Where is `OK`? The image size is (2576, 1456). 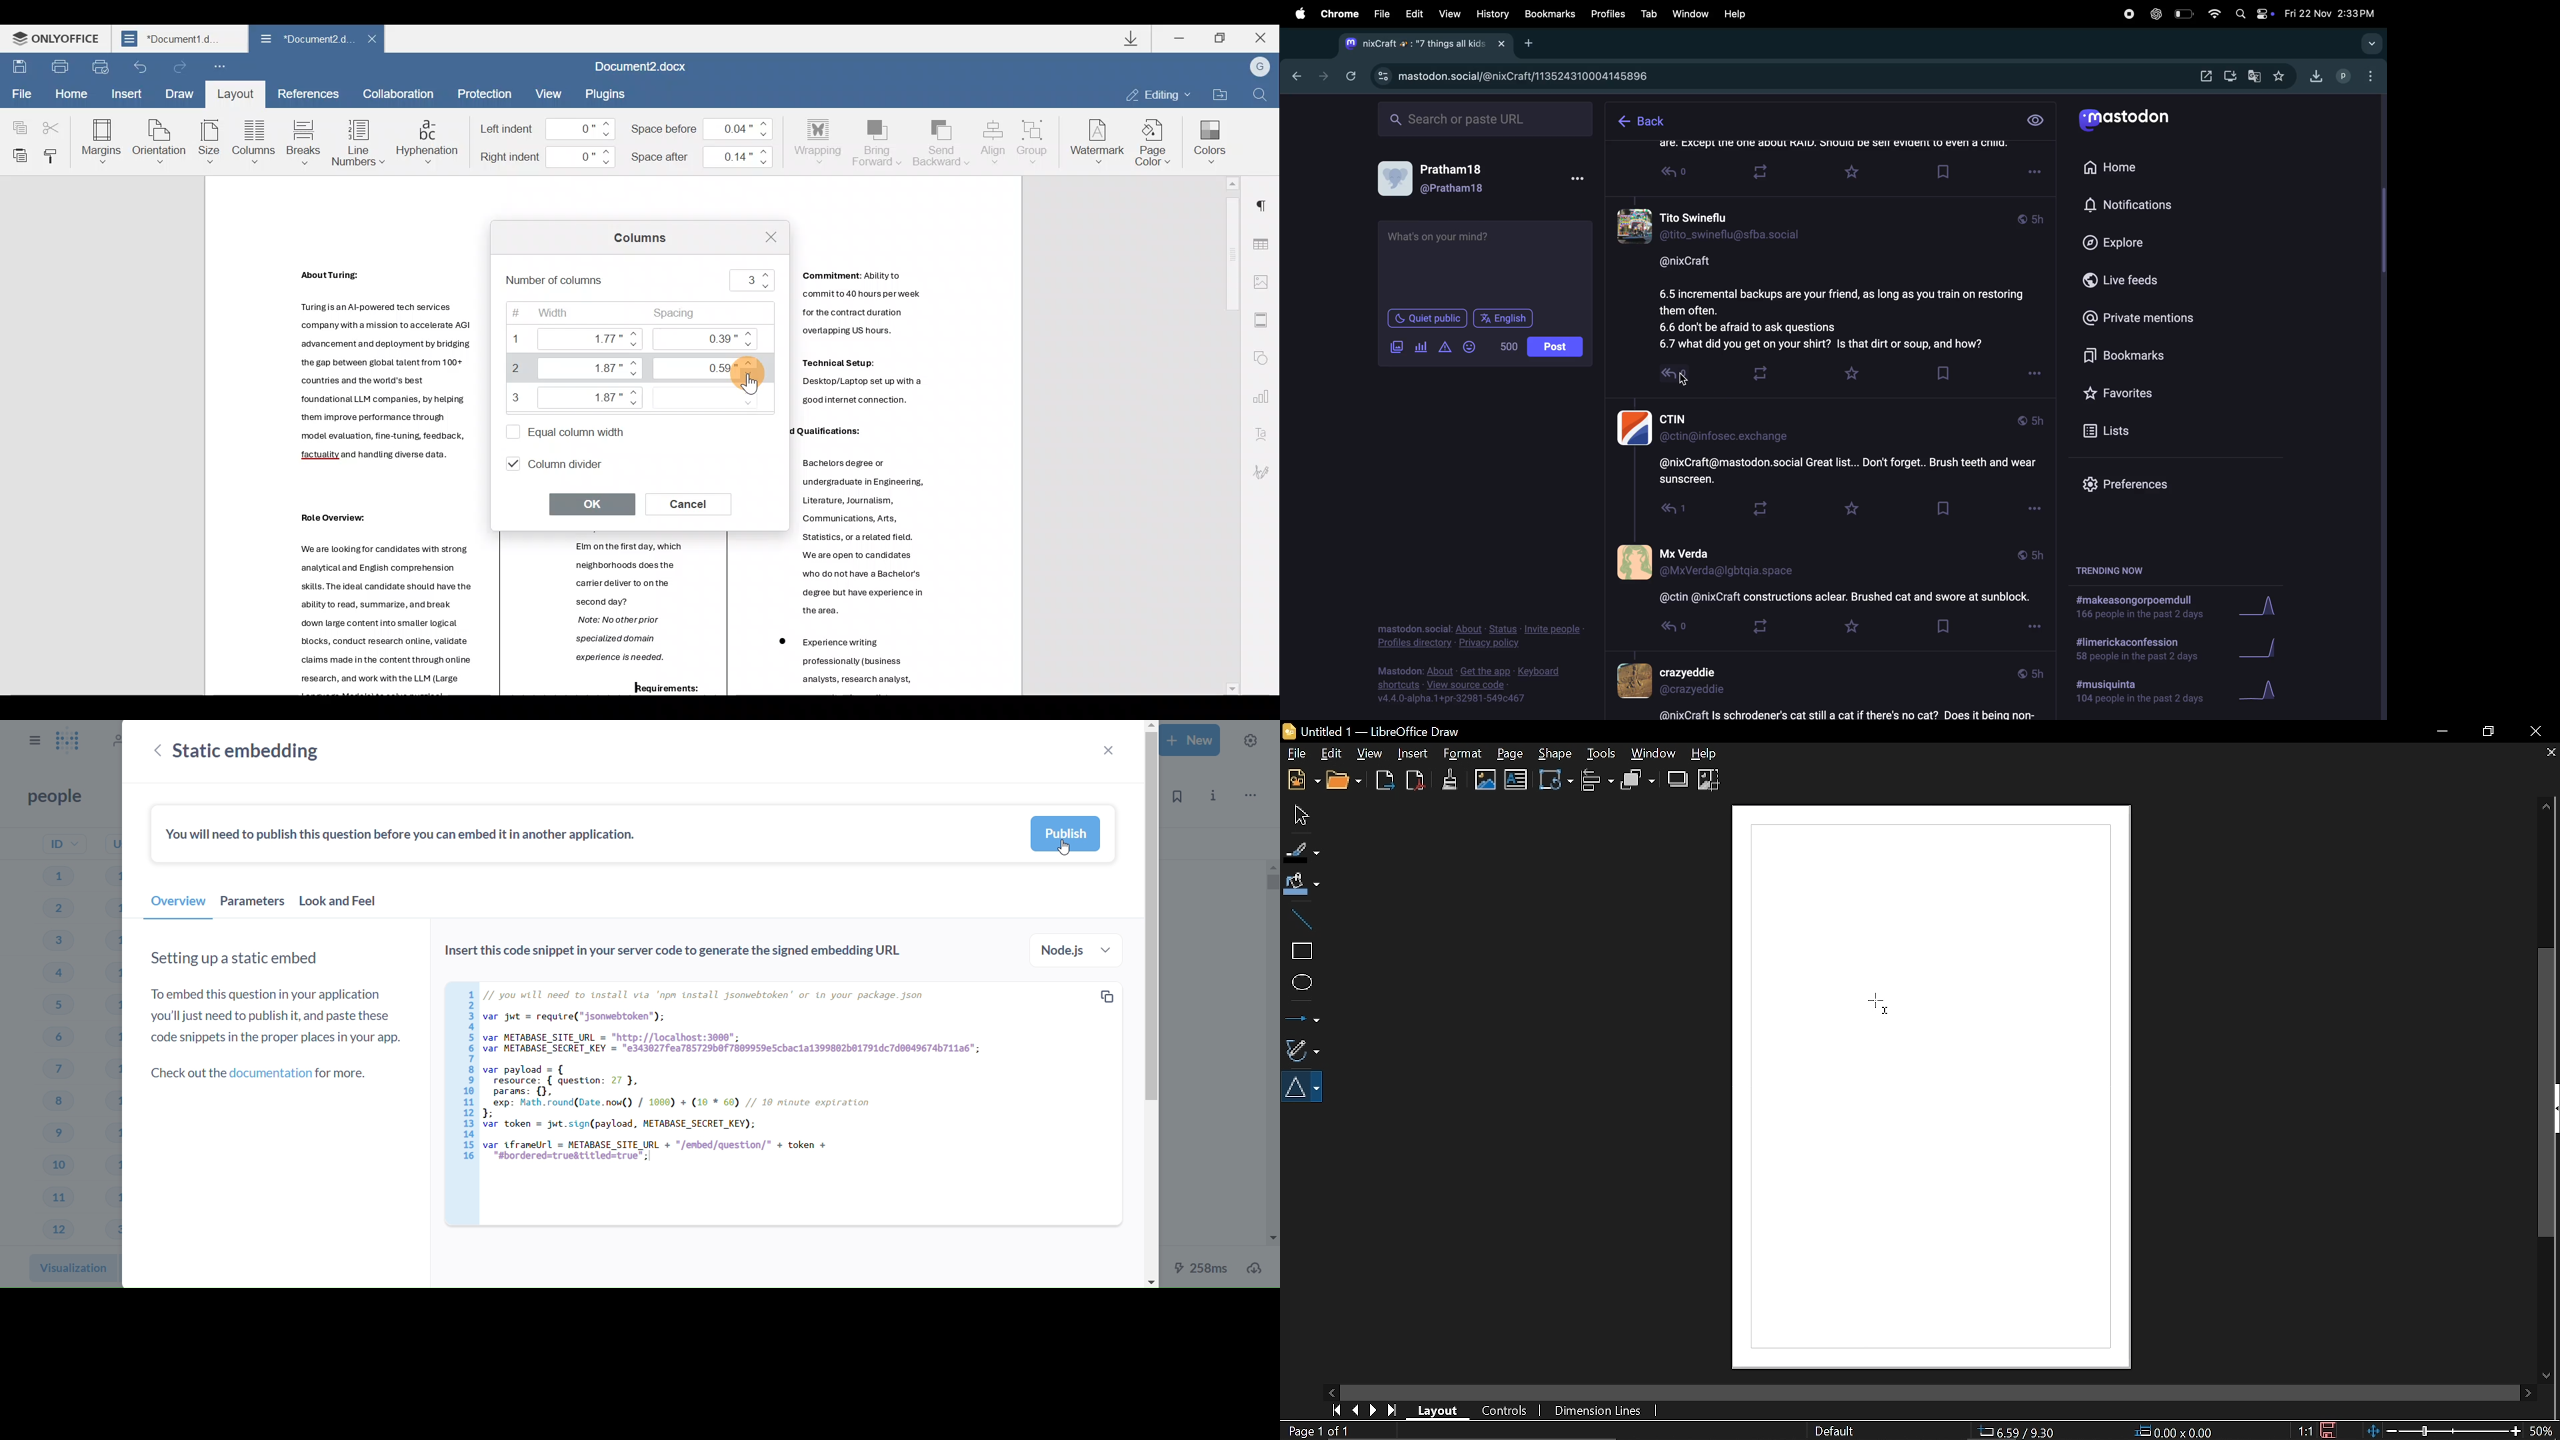 OK is located at coordinates (595, 504).